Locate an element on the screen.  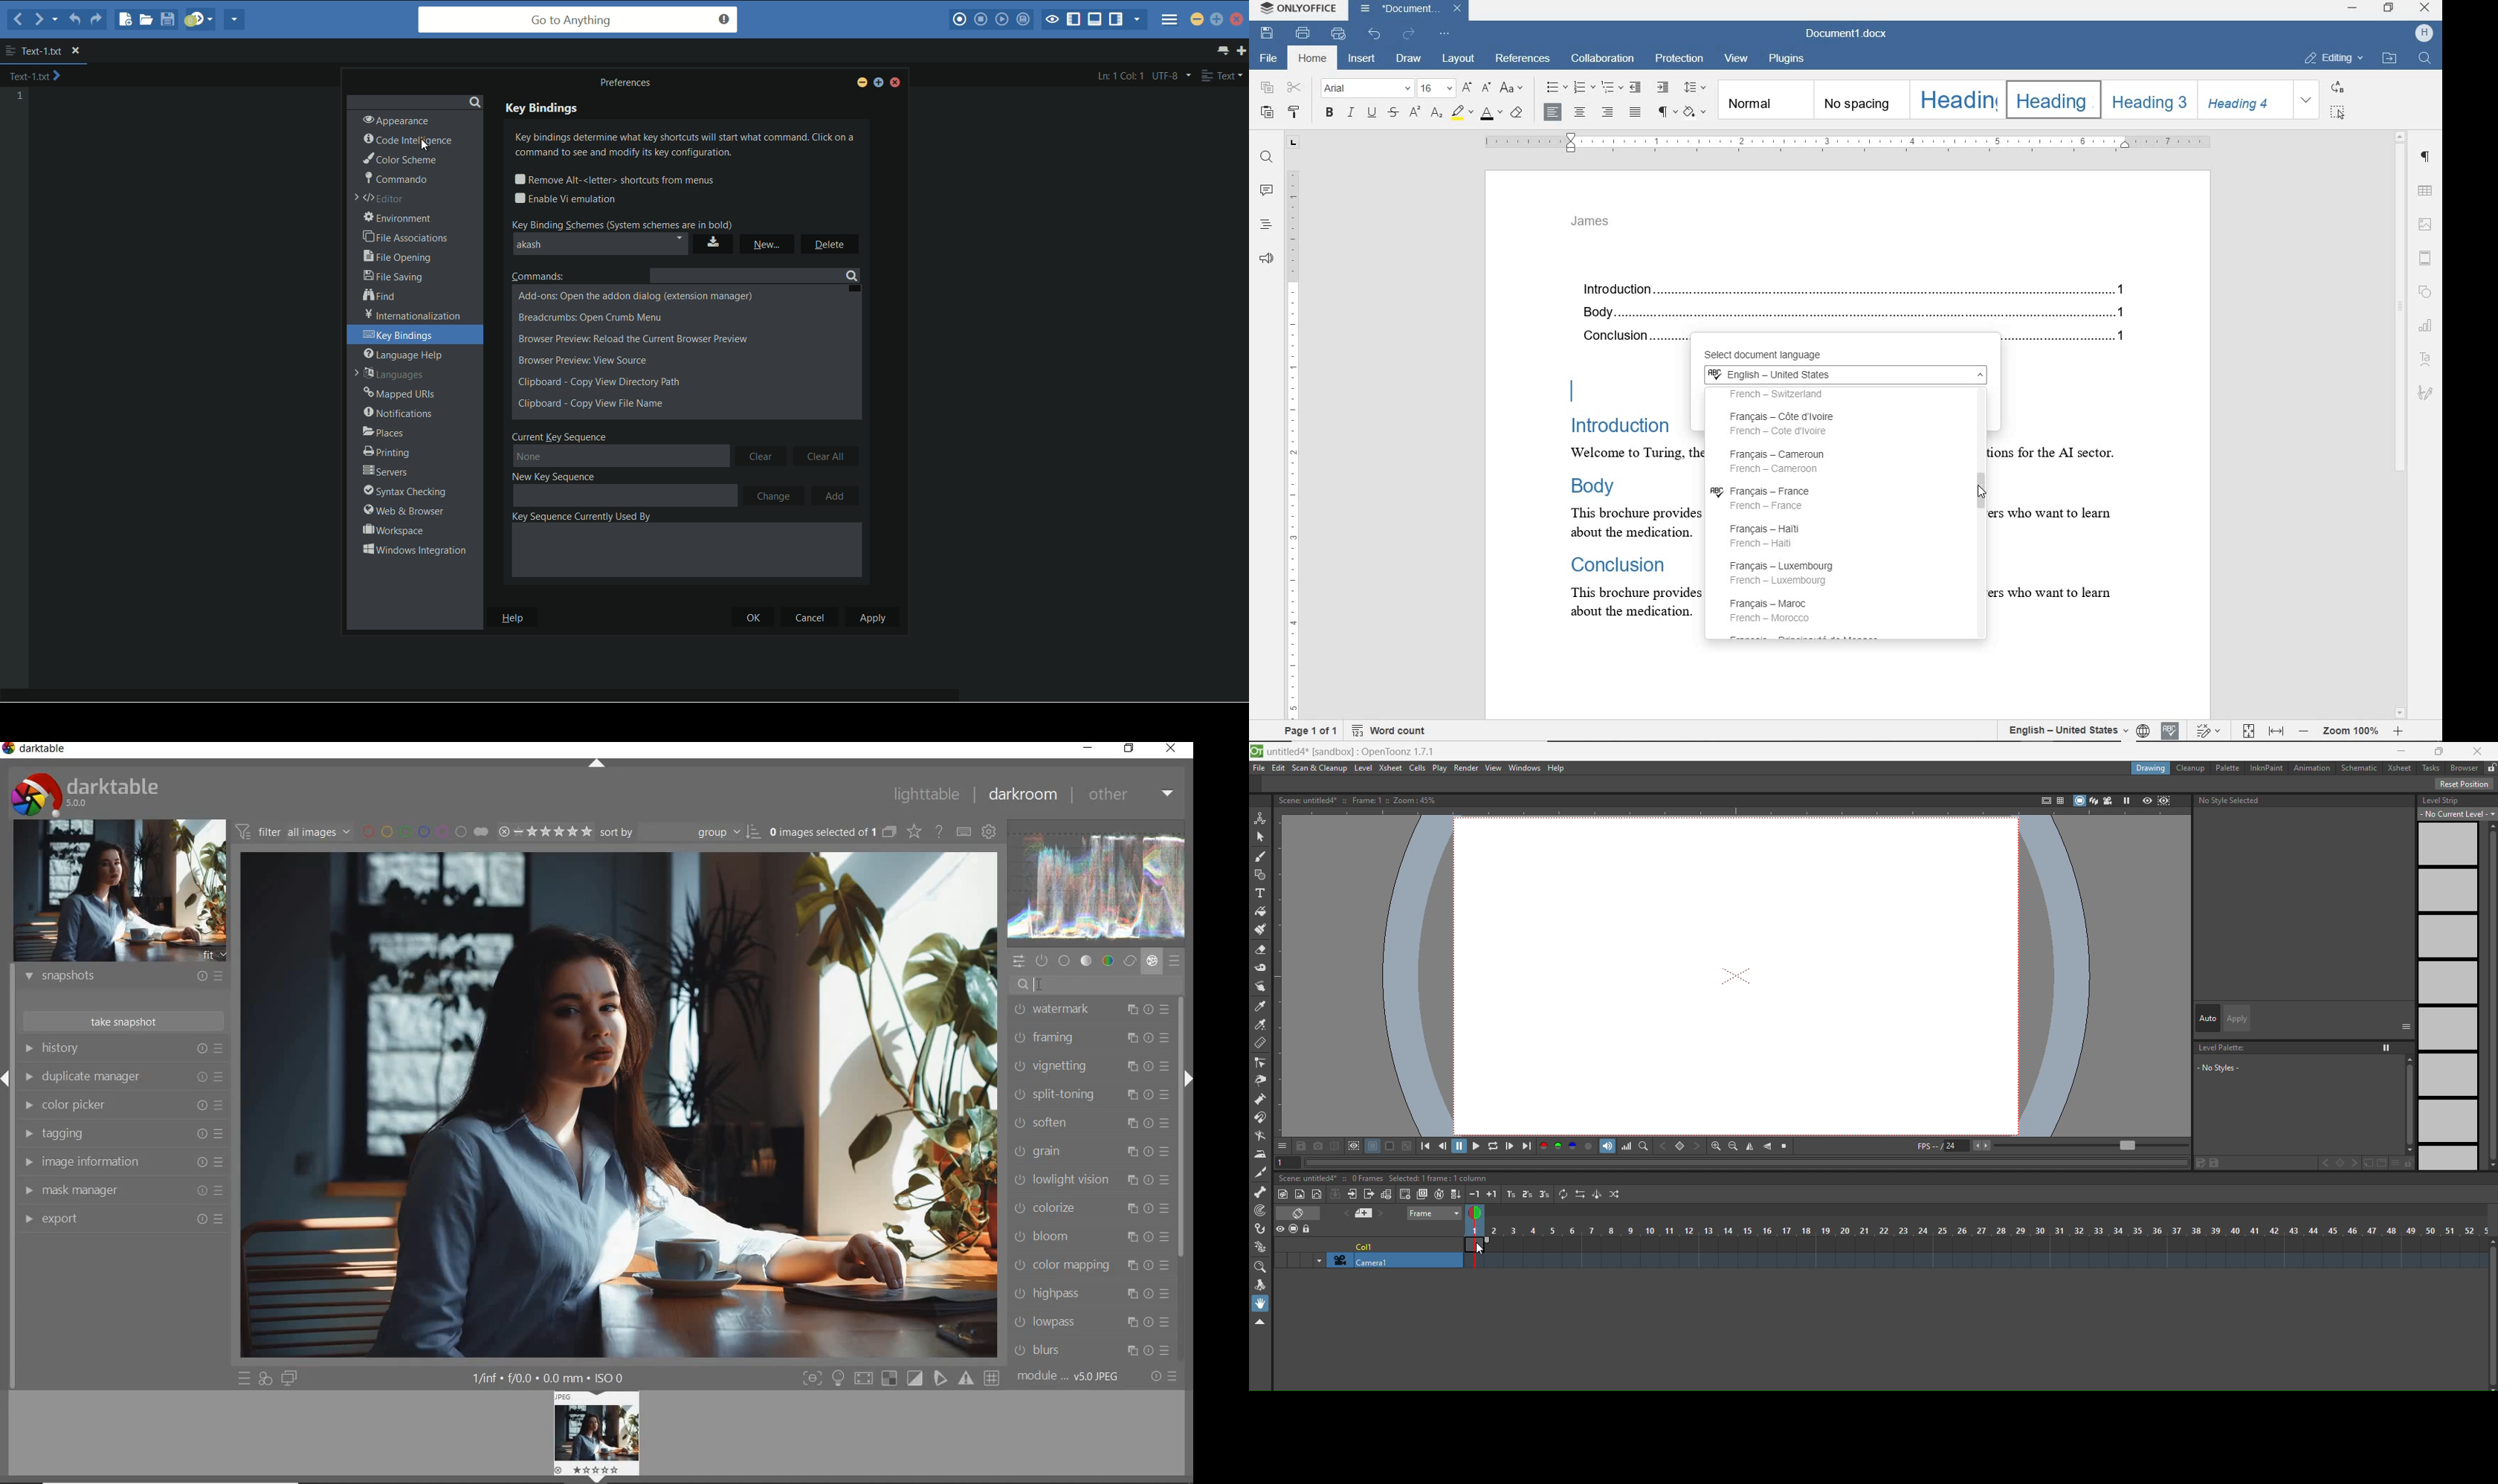
akash is located at coordinates (600, 245).